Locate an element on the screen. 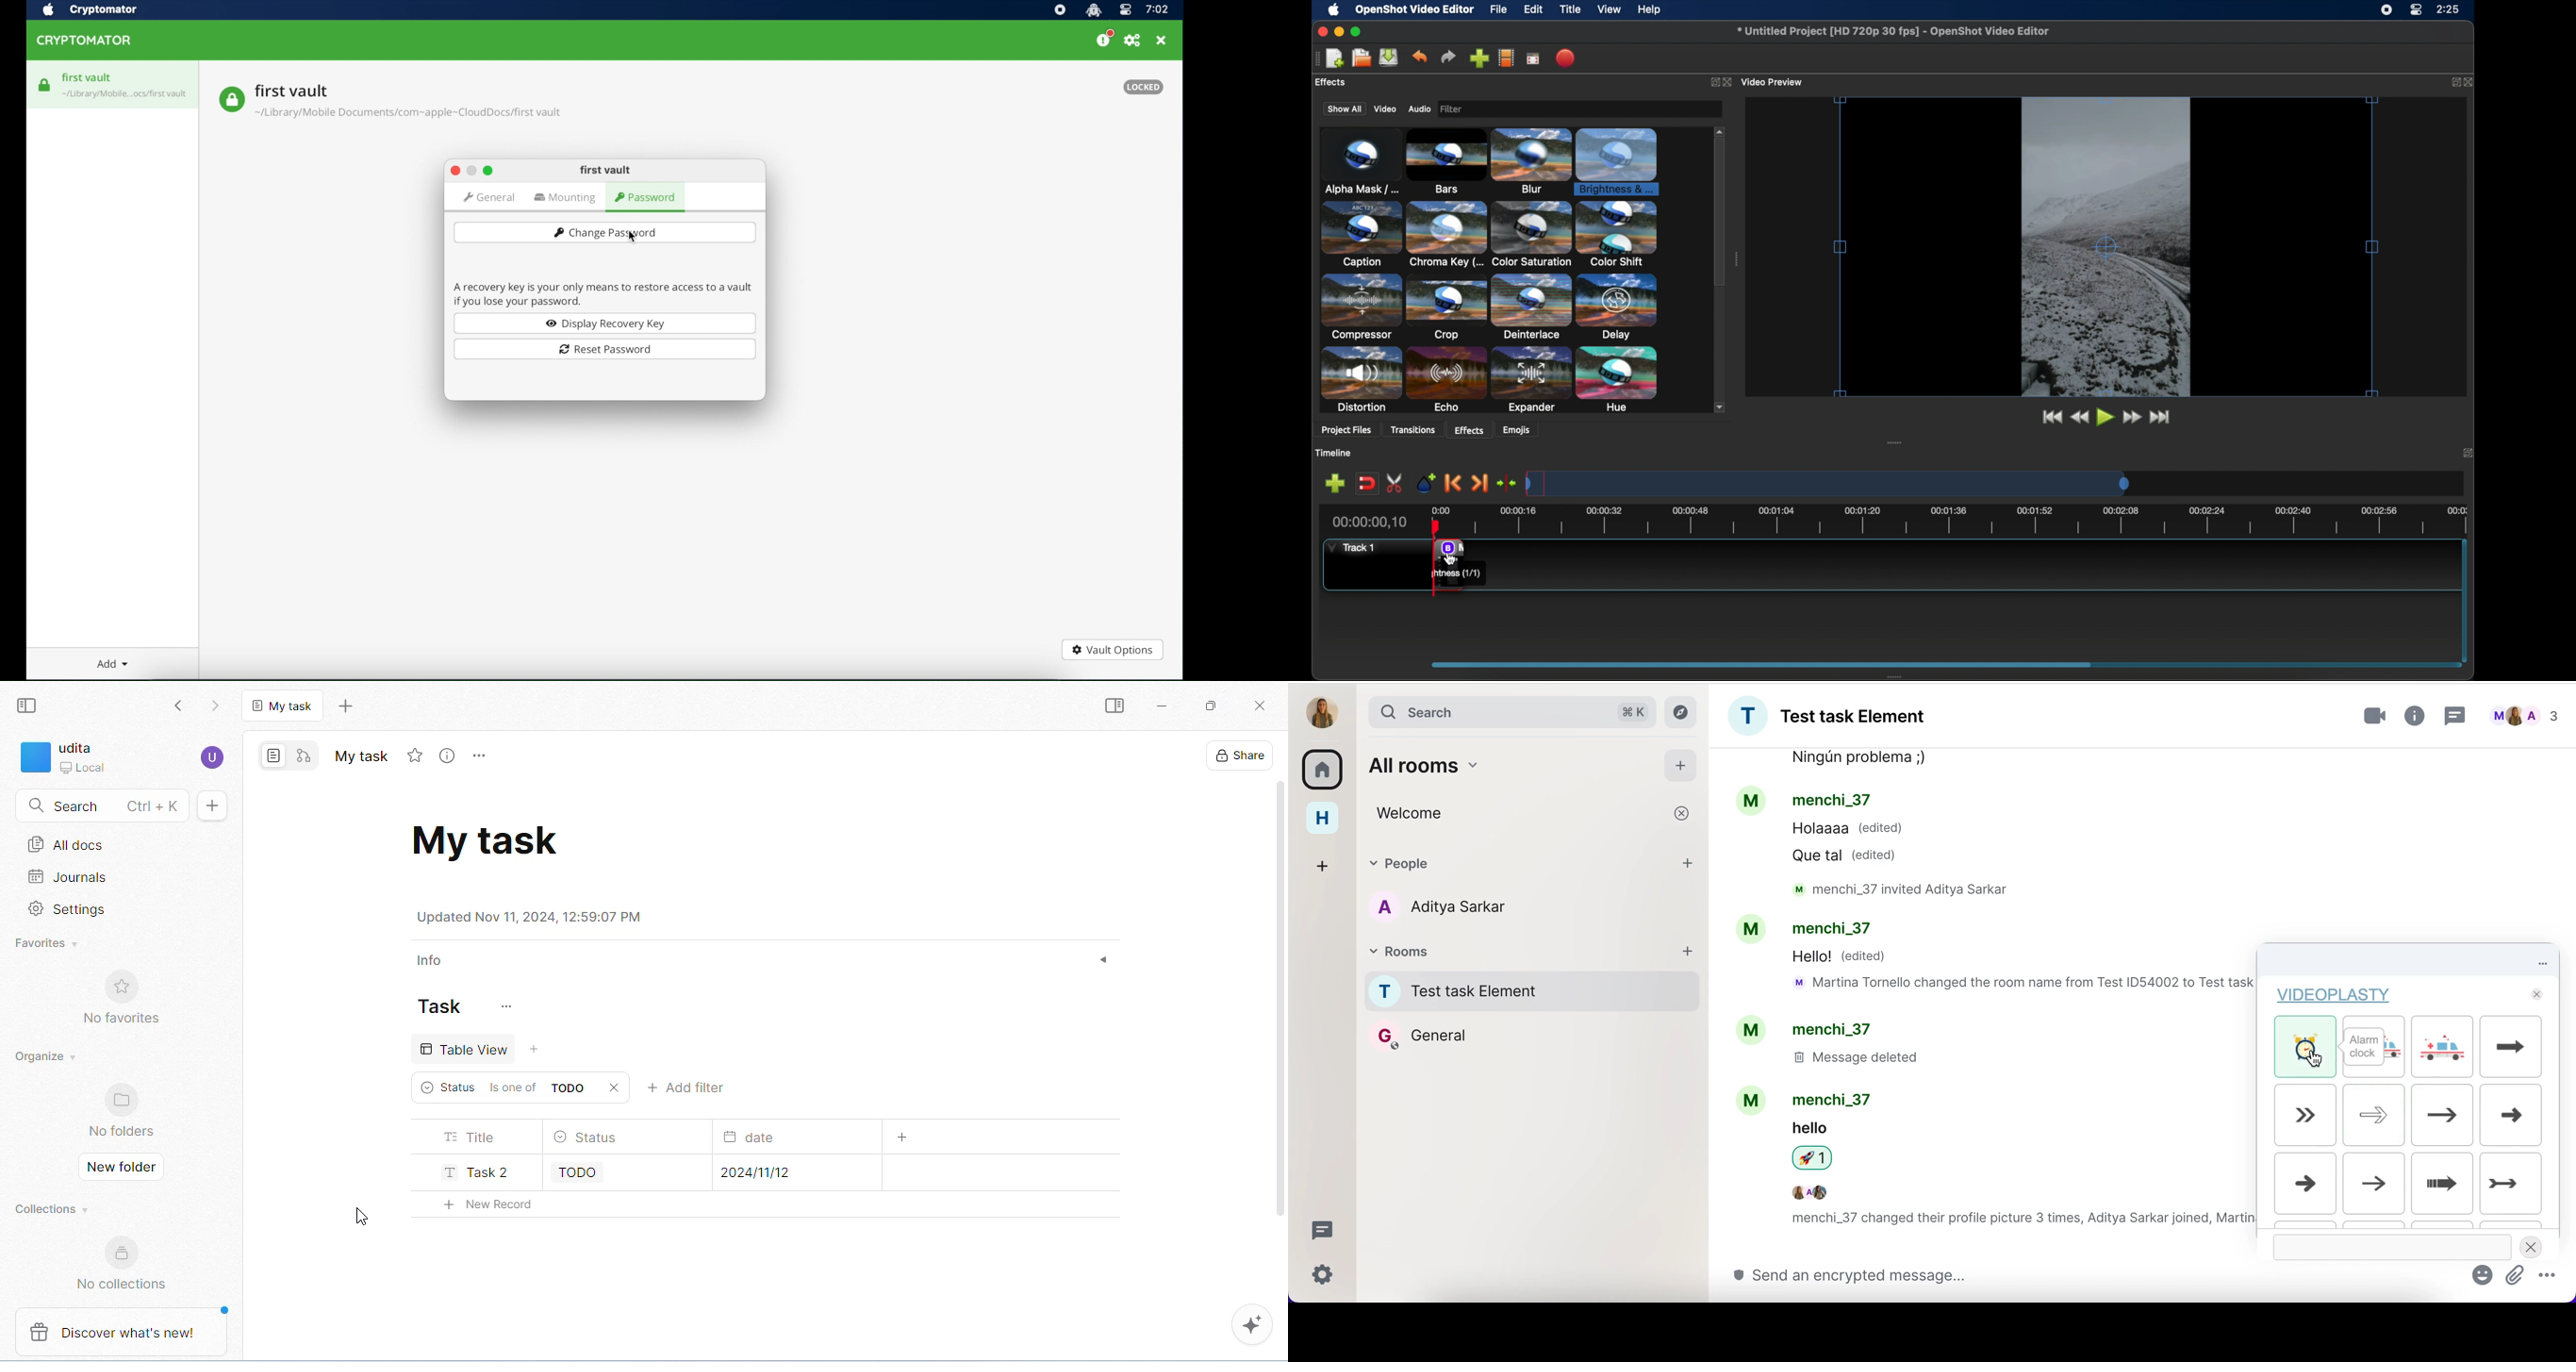 This screenshot has width=2576, height=1372. timeline scale is located at coordinates (1969, 521).